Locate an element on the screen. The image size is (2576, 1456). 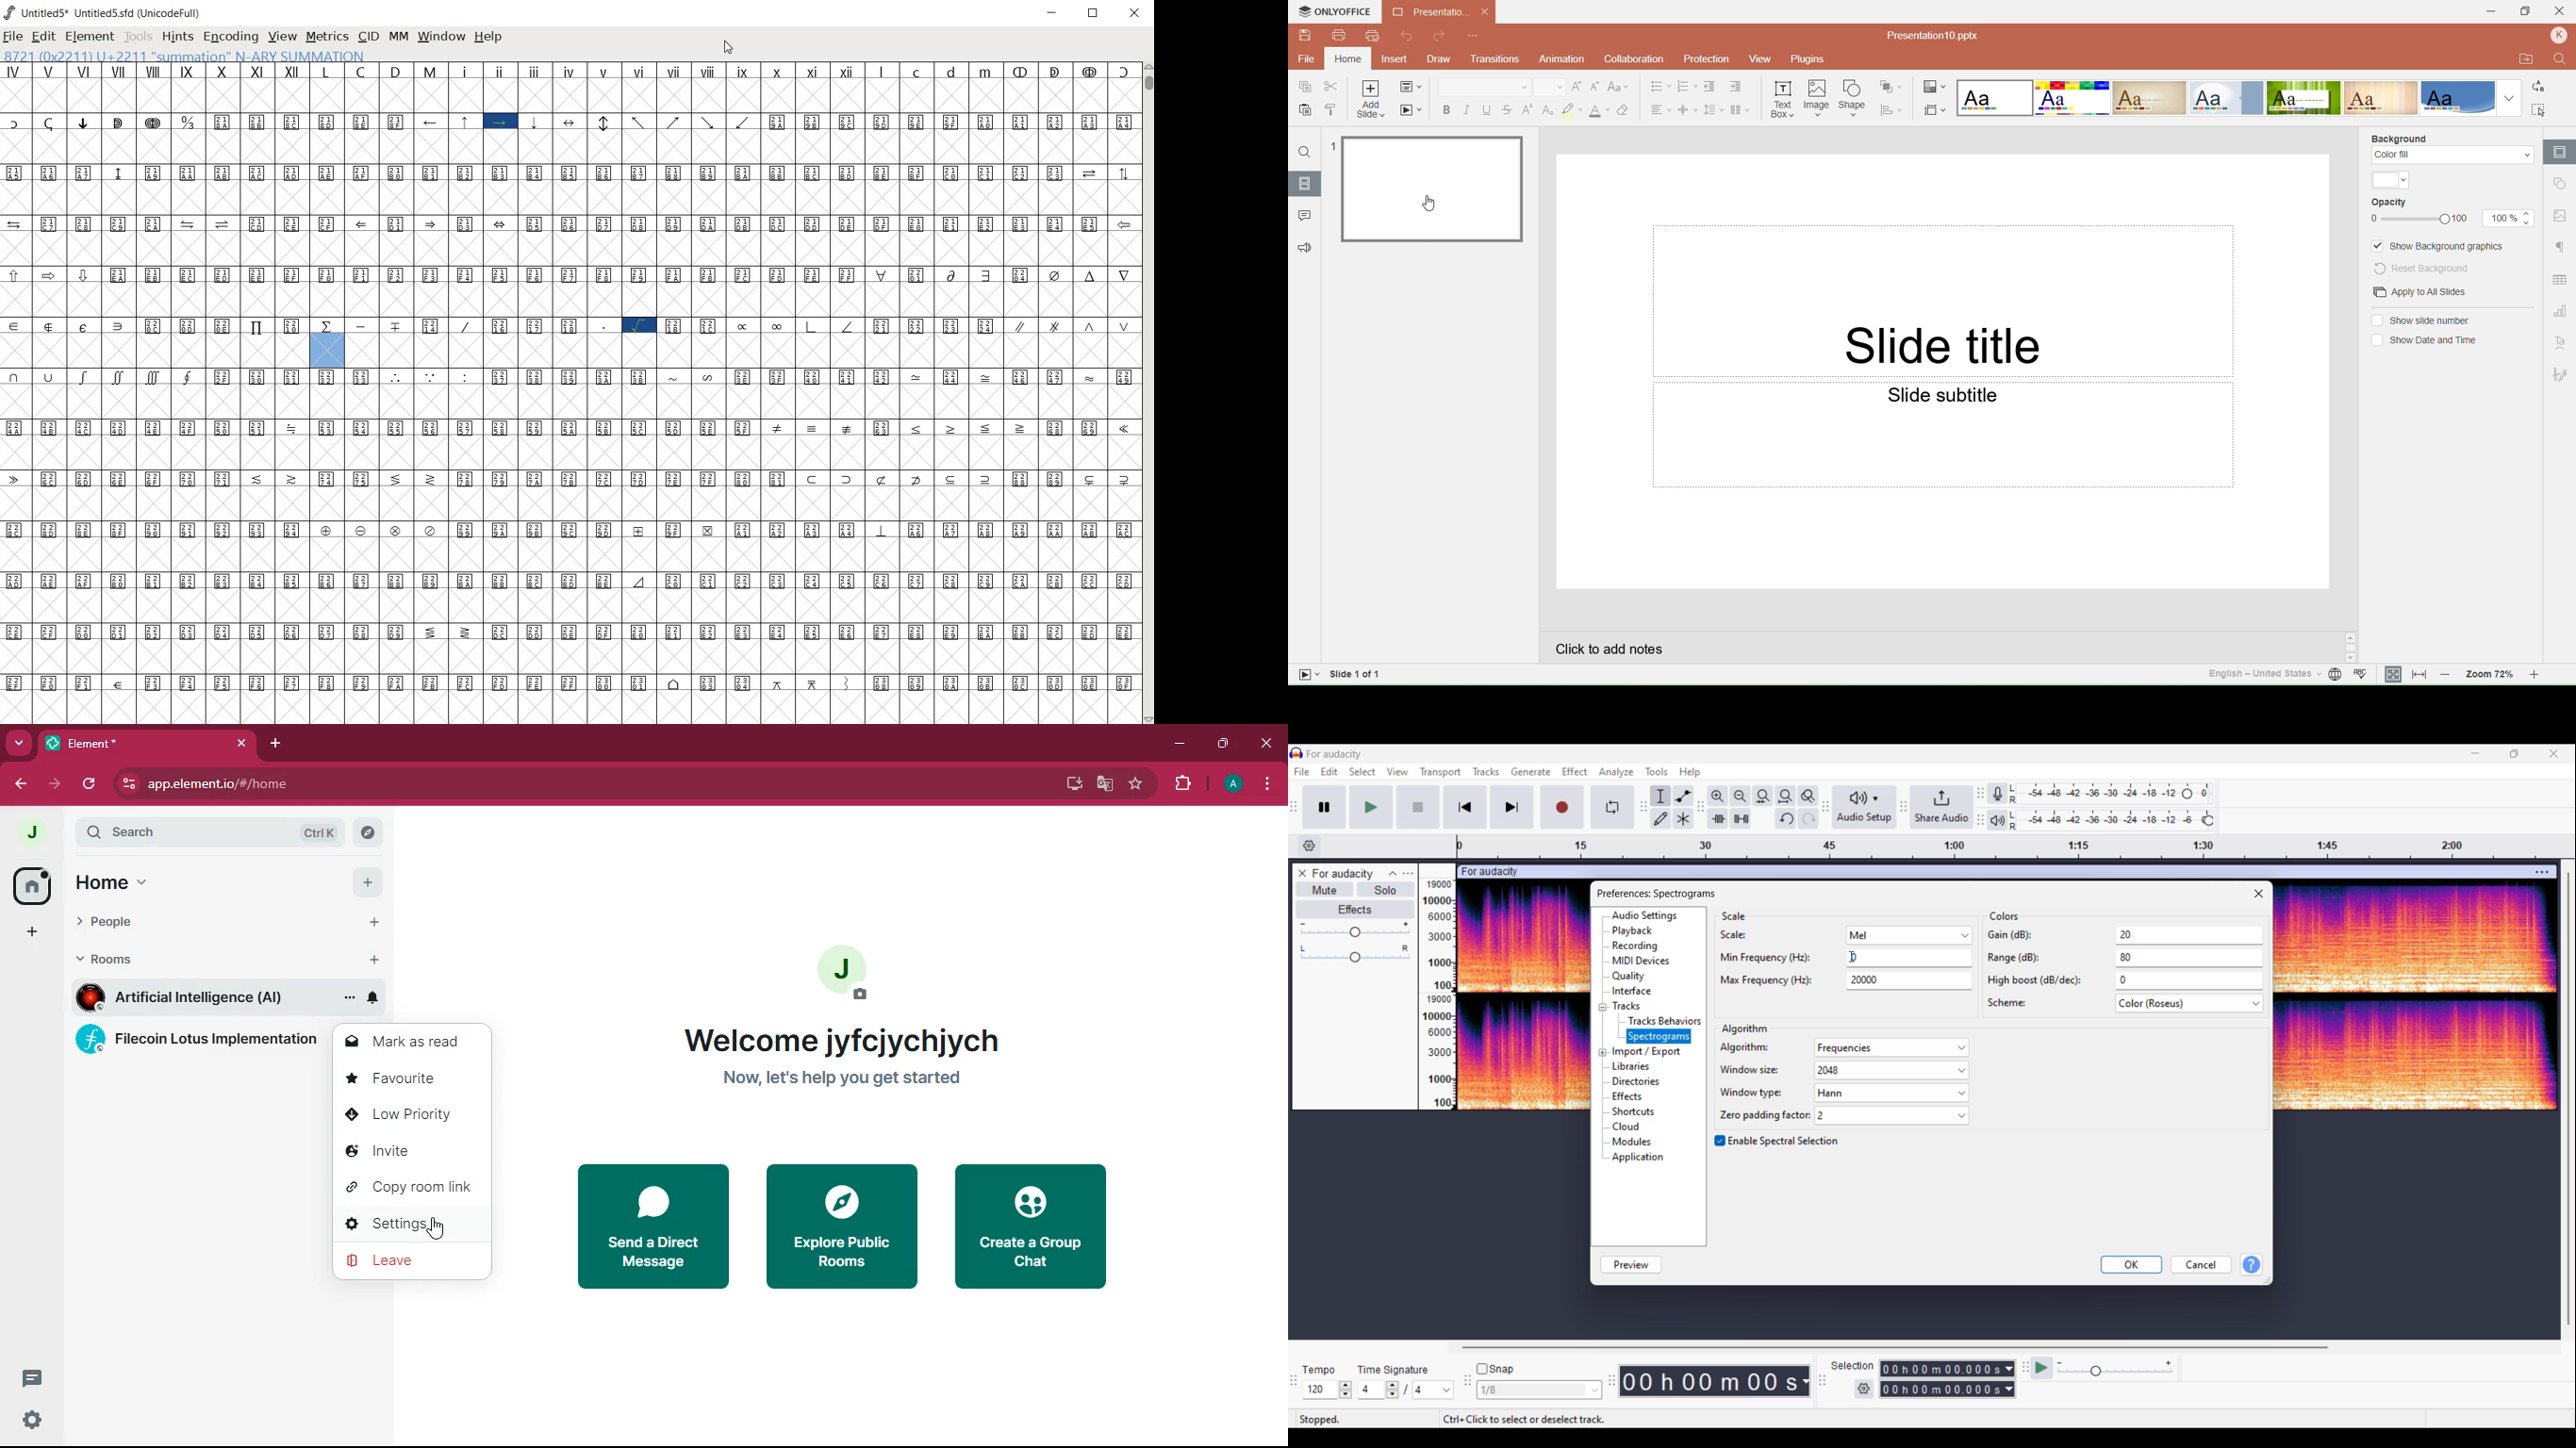
Increase indent is located at coordinates (1737, 88).